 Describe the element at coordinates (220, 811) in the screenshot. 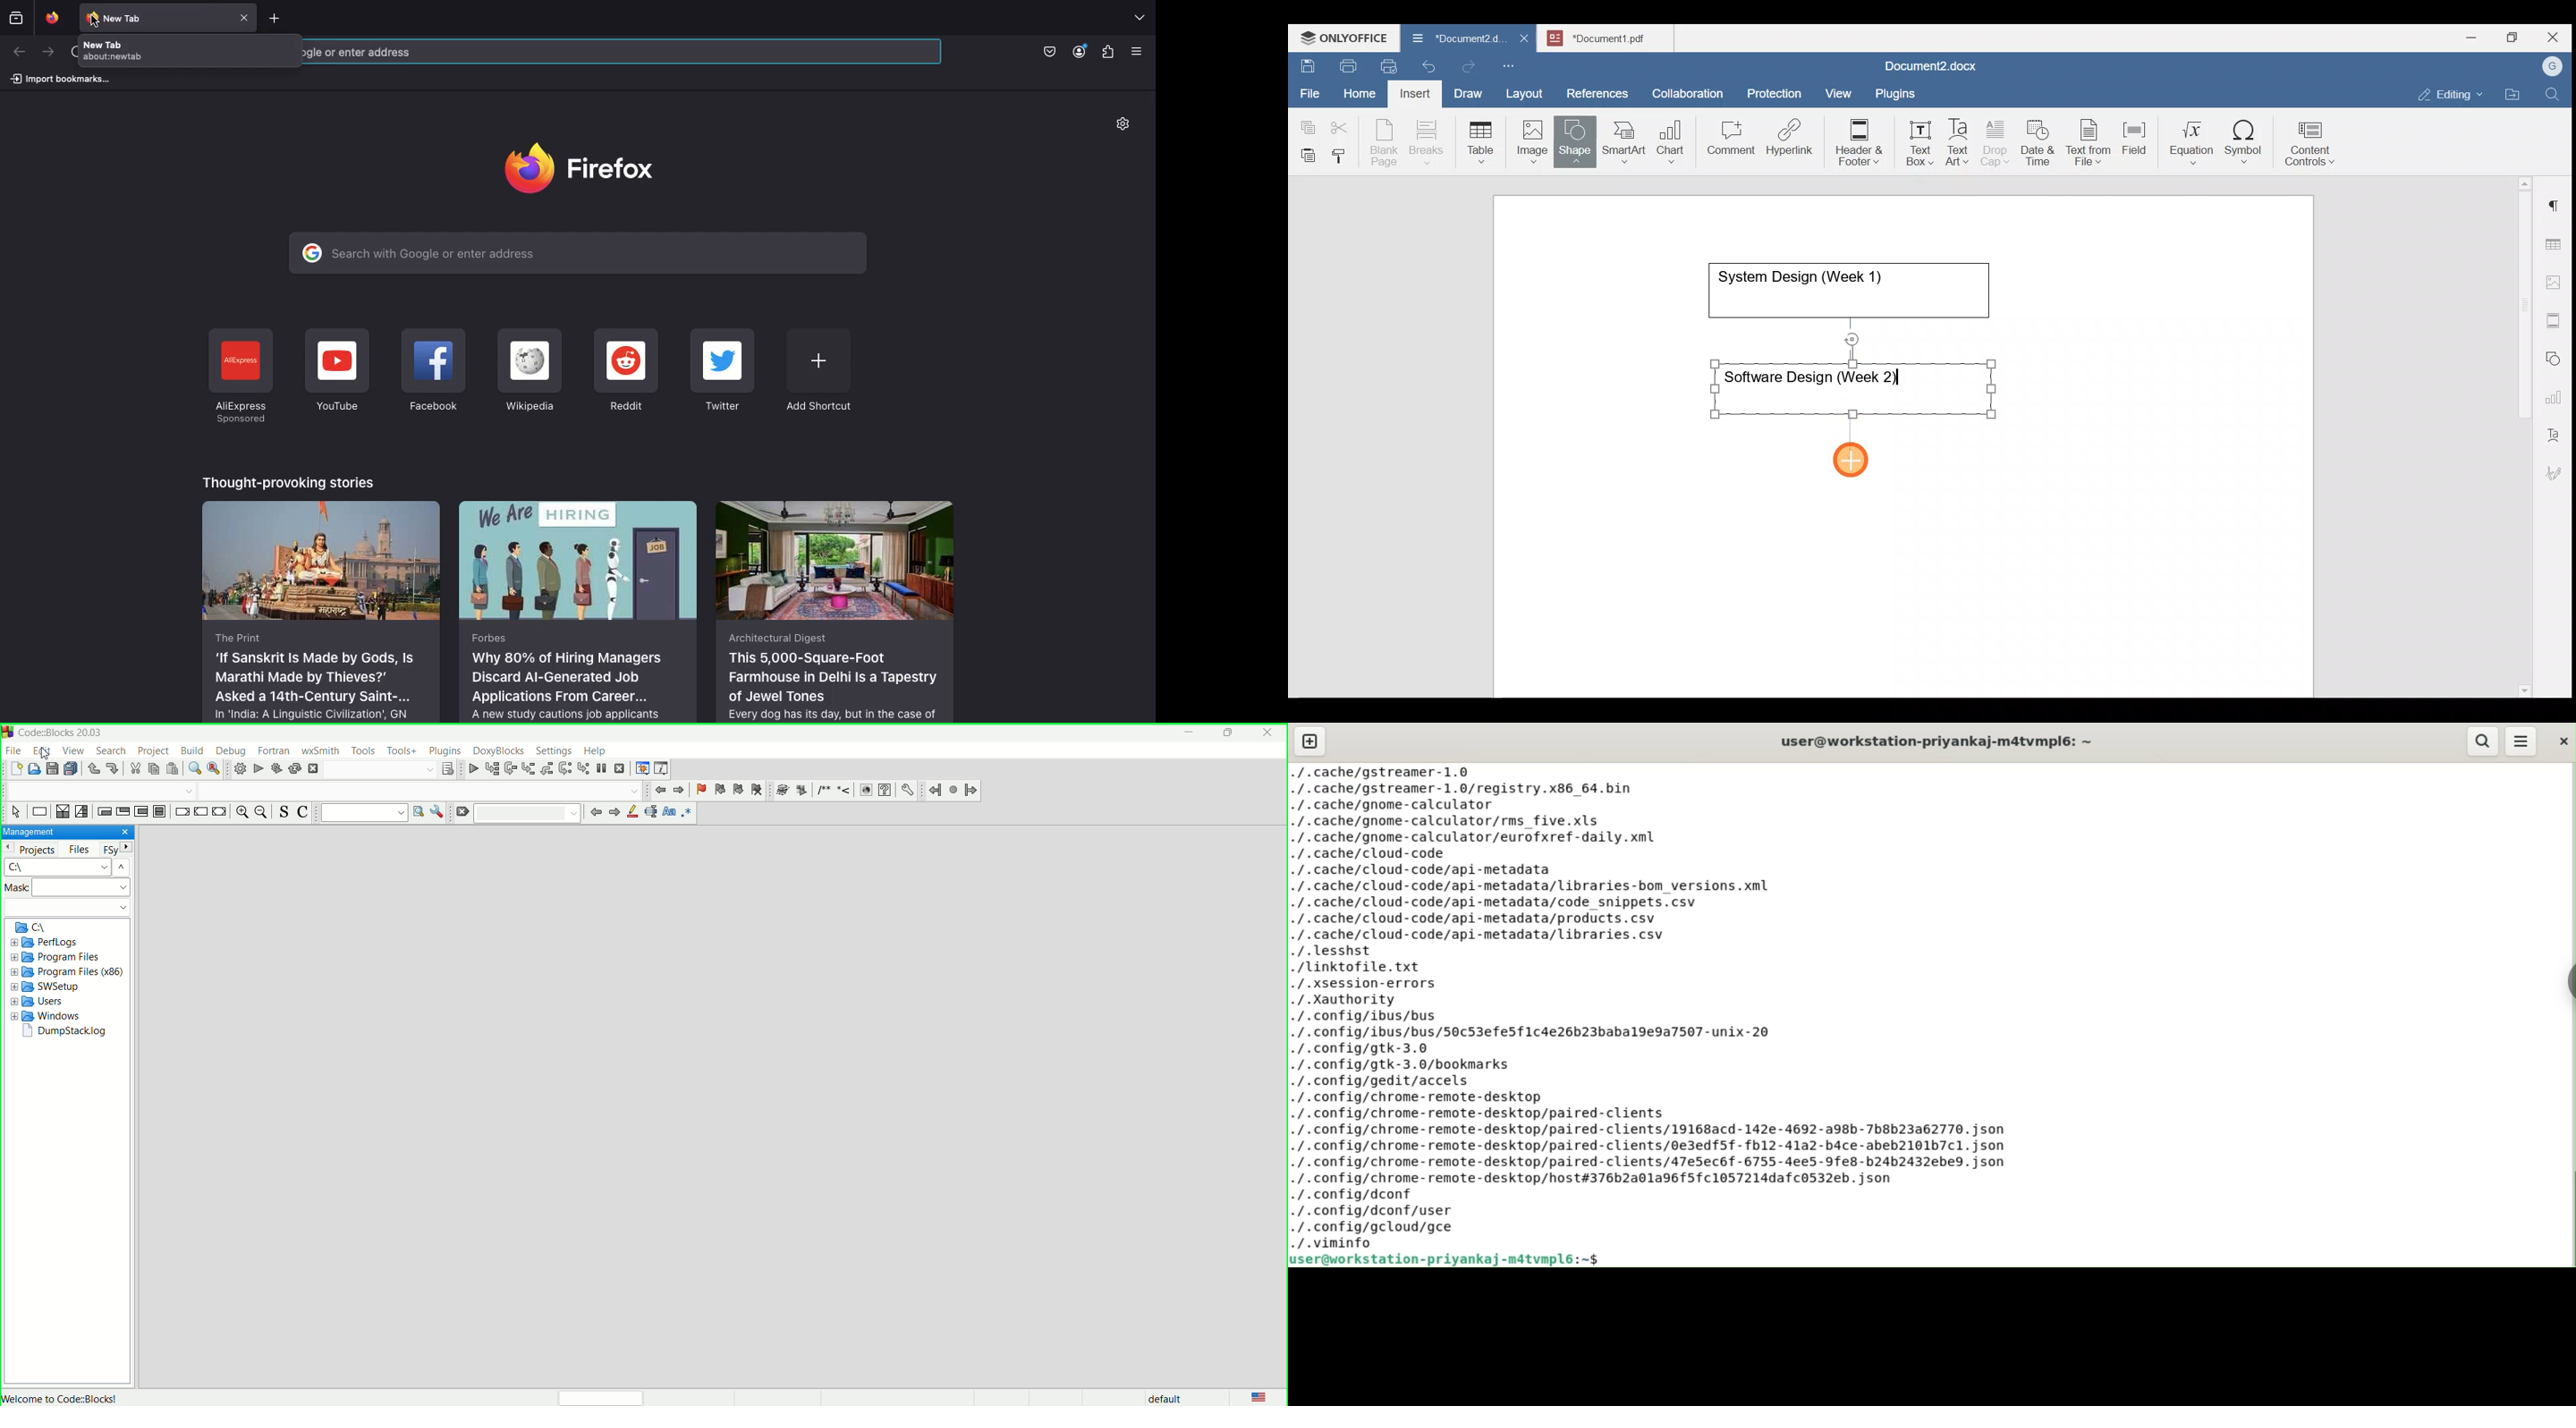

I see `return instruction` at that location.